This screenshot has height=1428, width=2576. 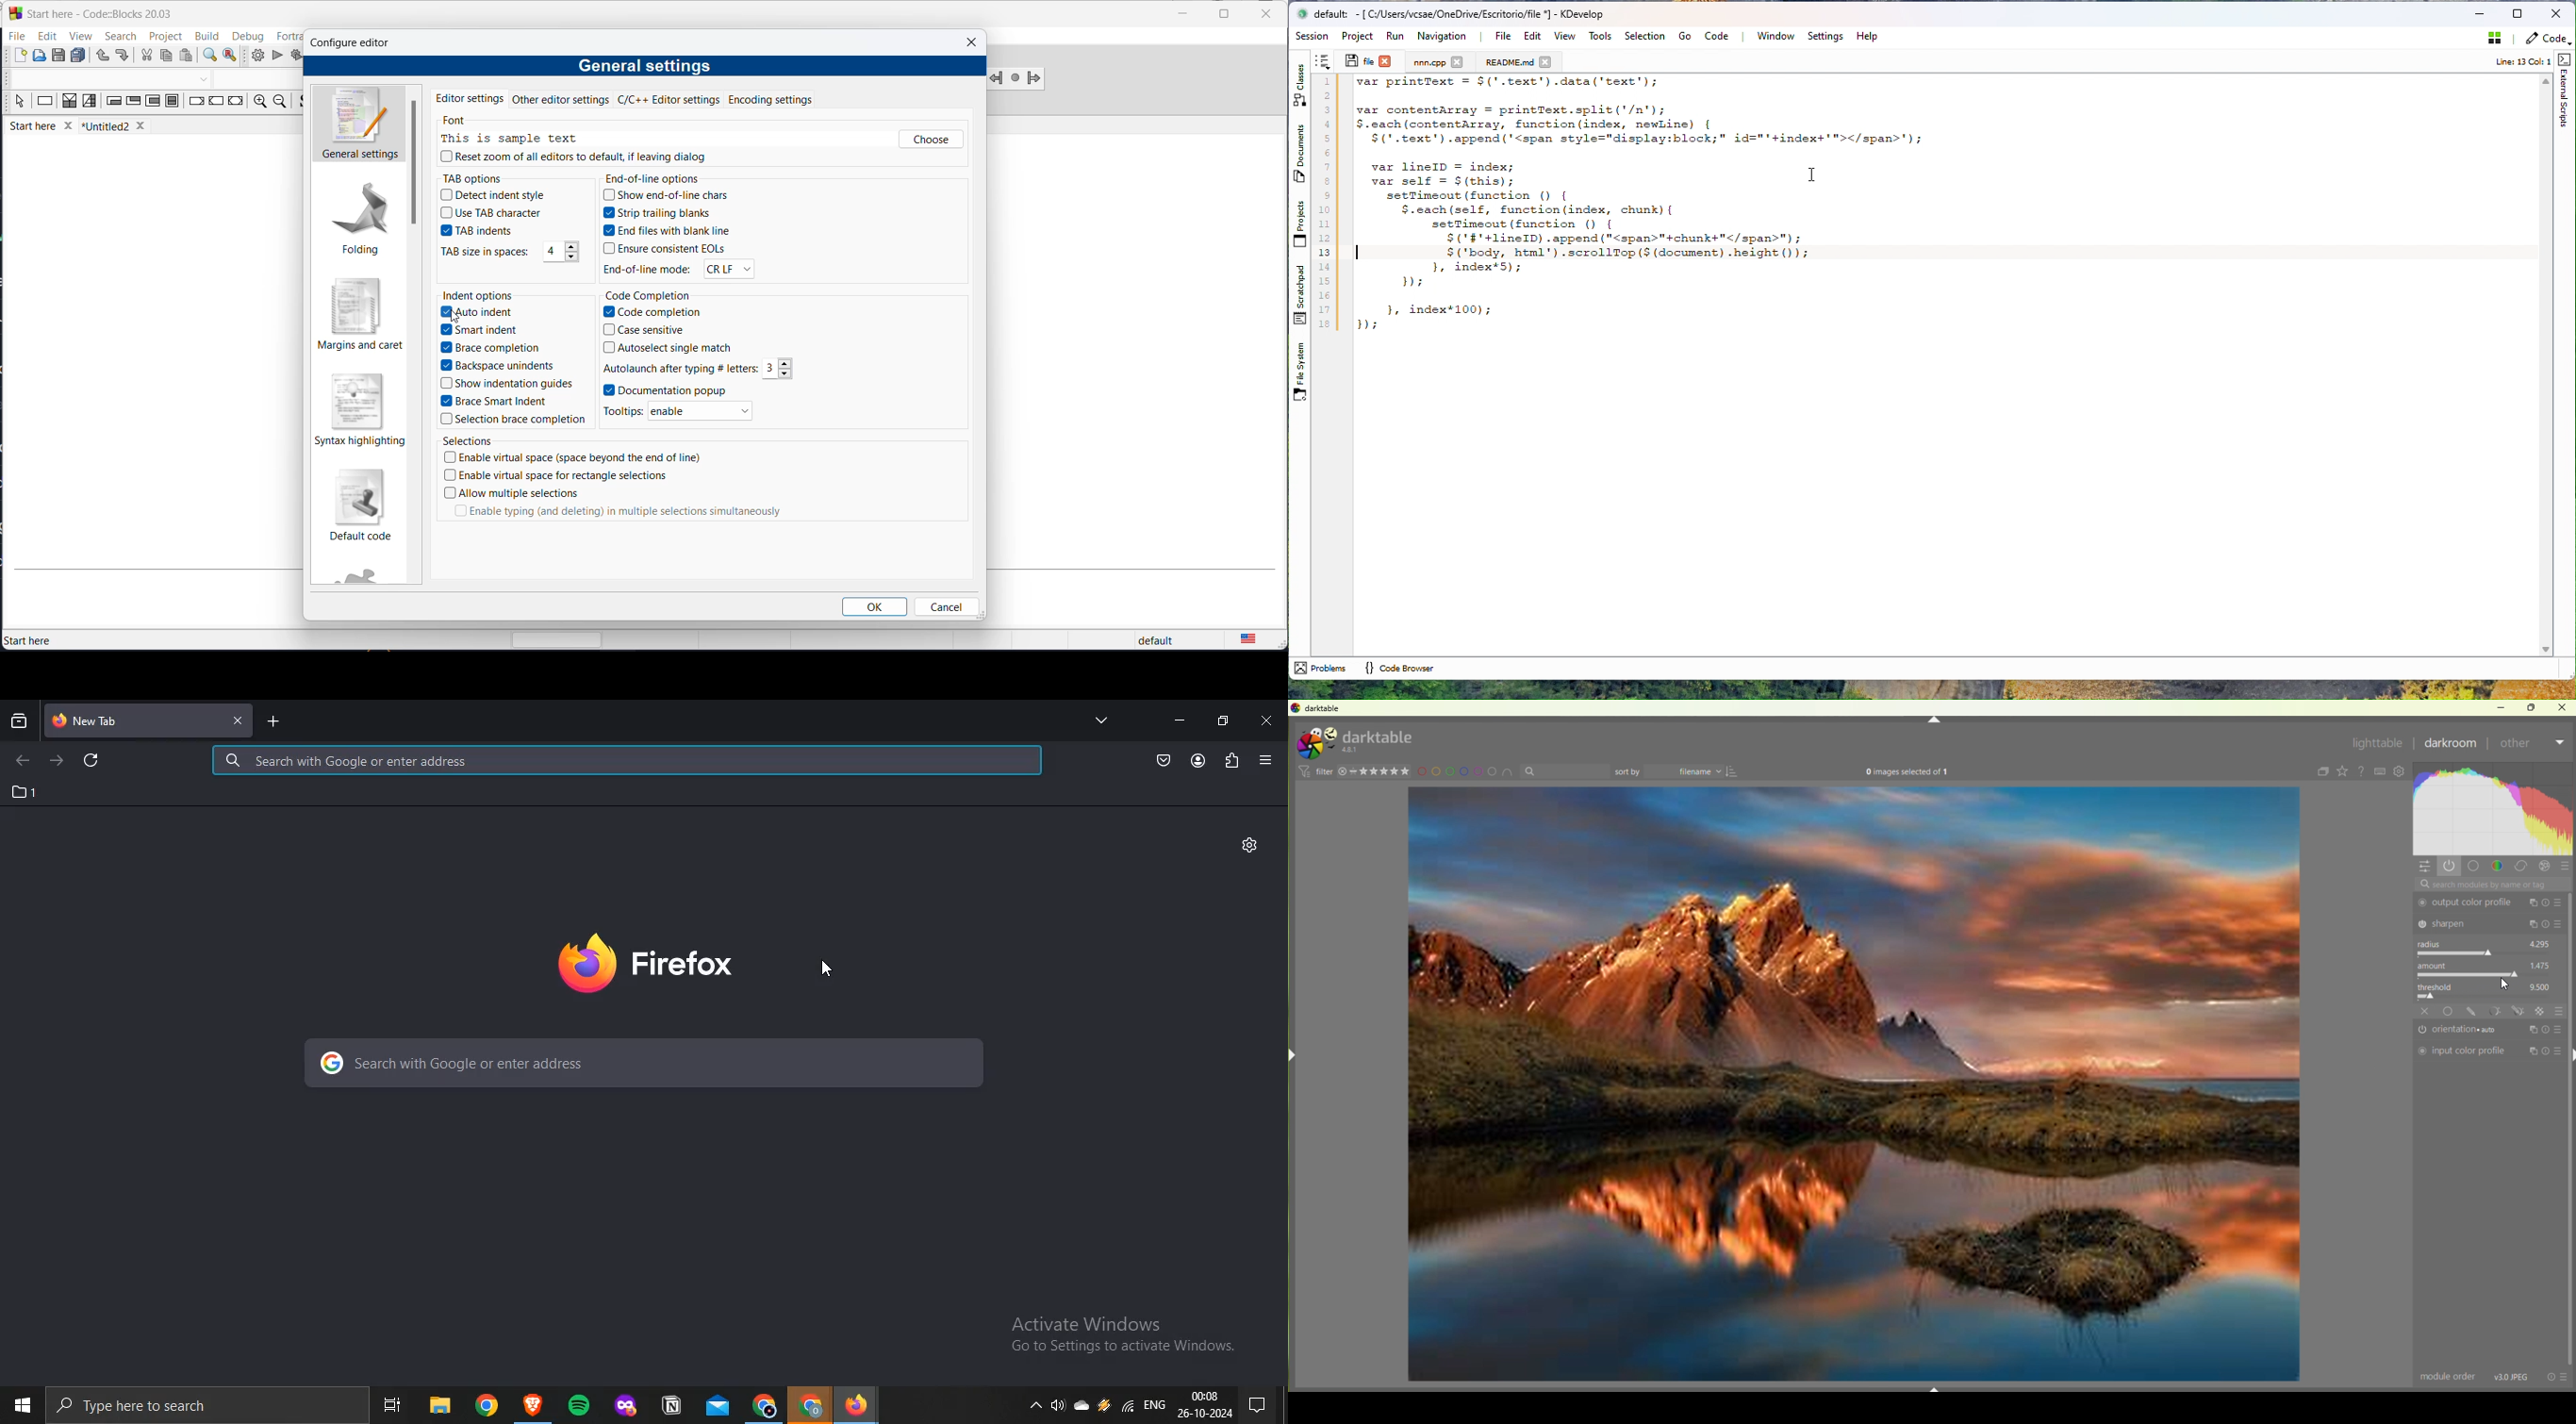 I want to click on increment tab size n spaces, so click(x=572, y=248).